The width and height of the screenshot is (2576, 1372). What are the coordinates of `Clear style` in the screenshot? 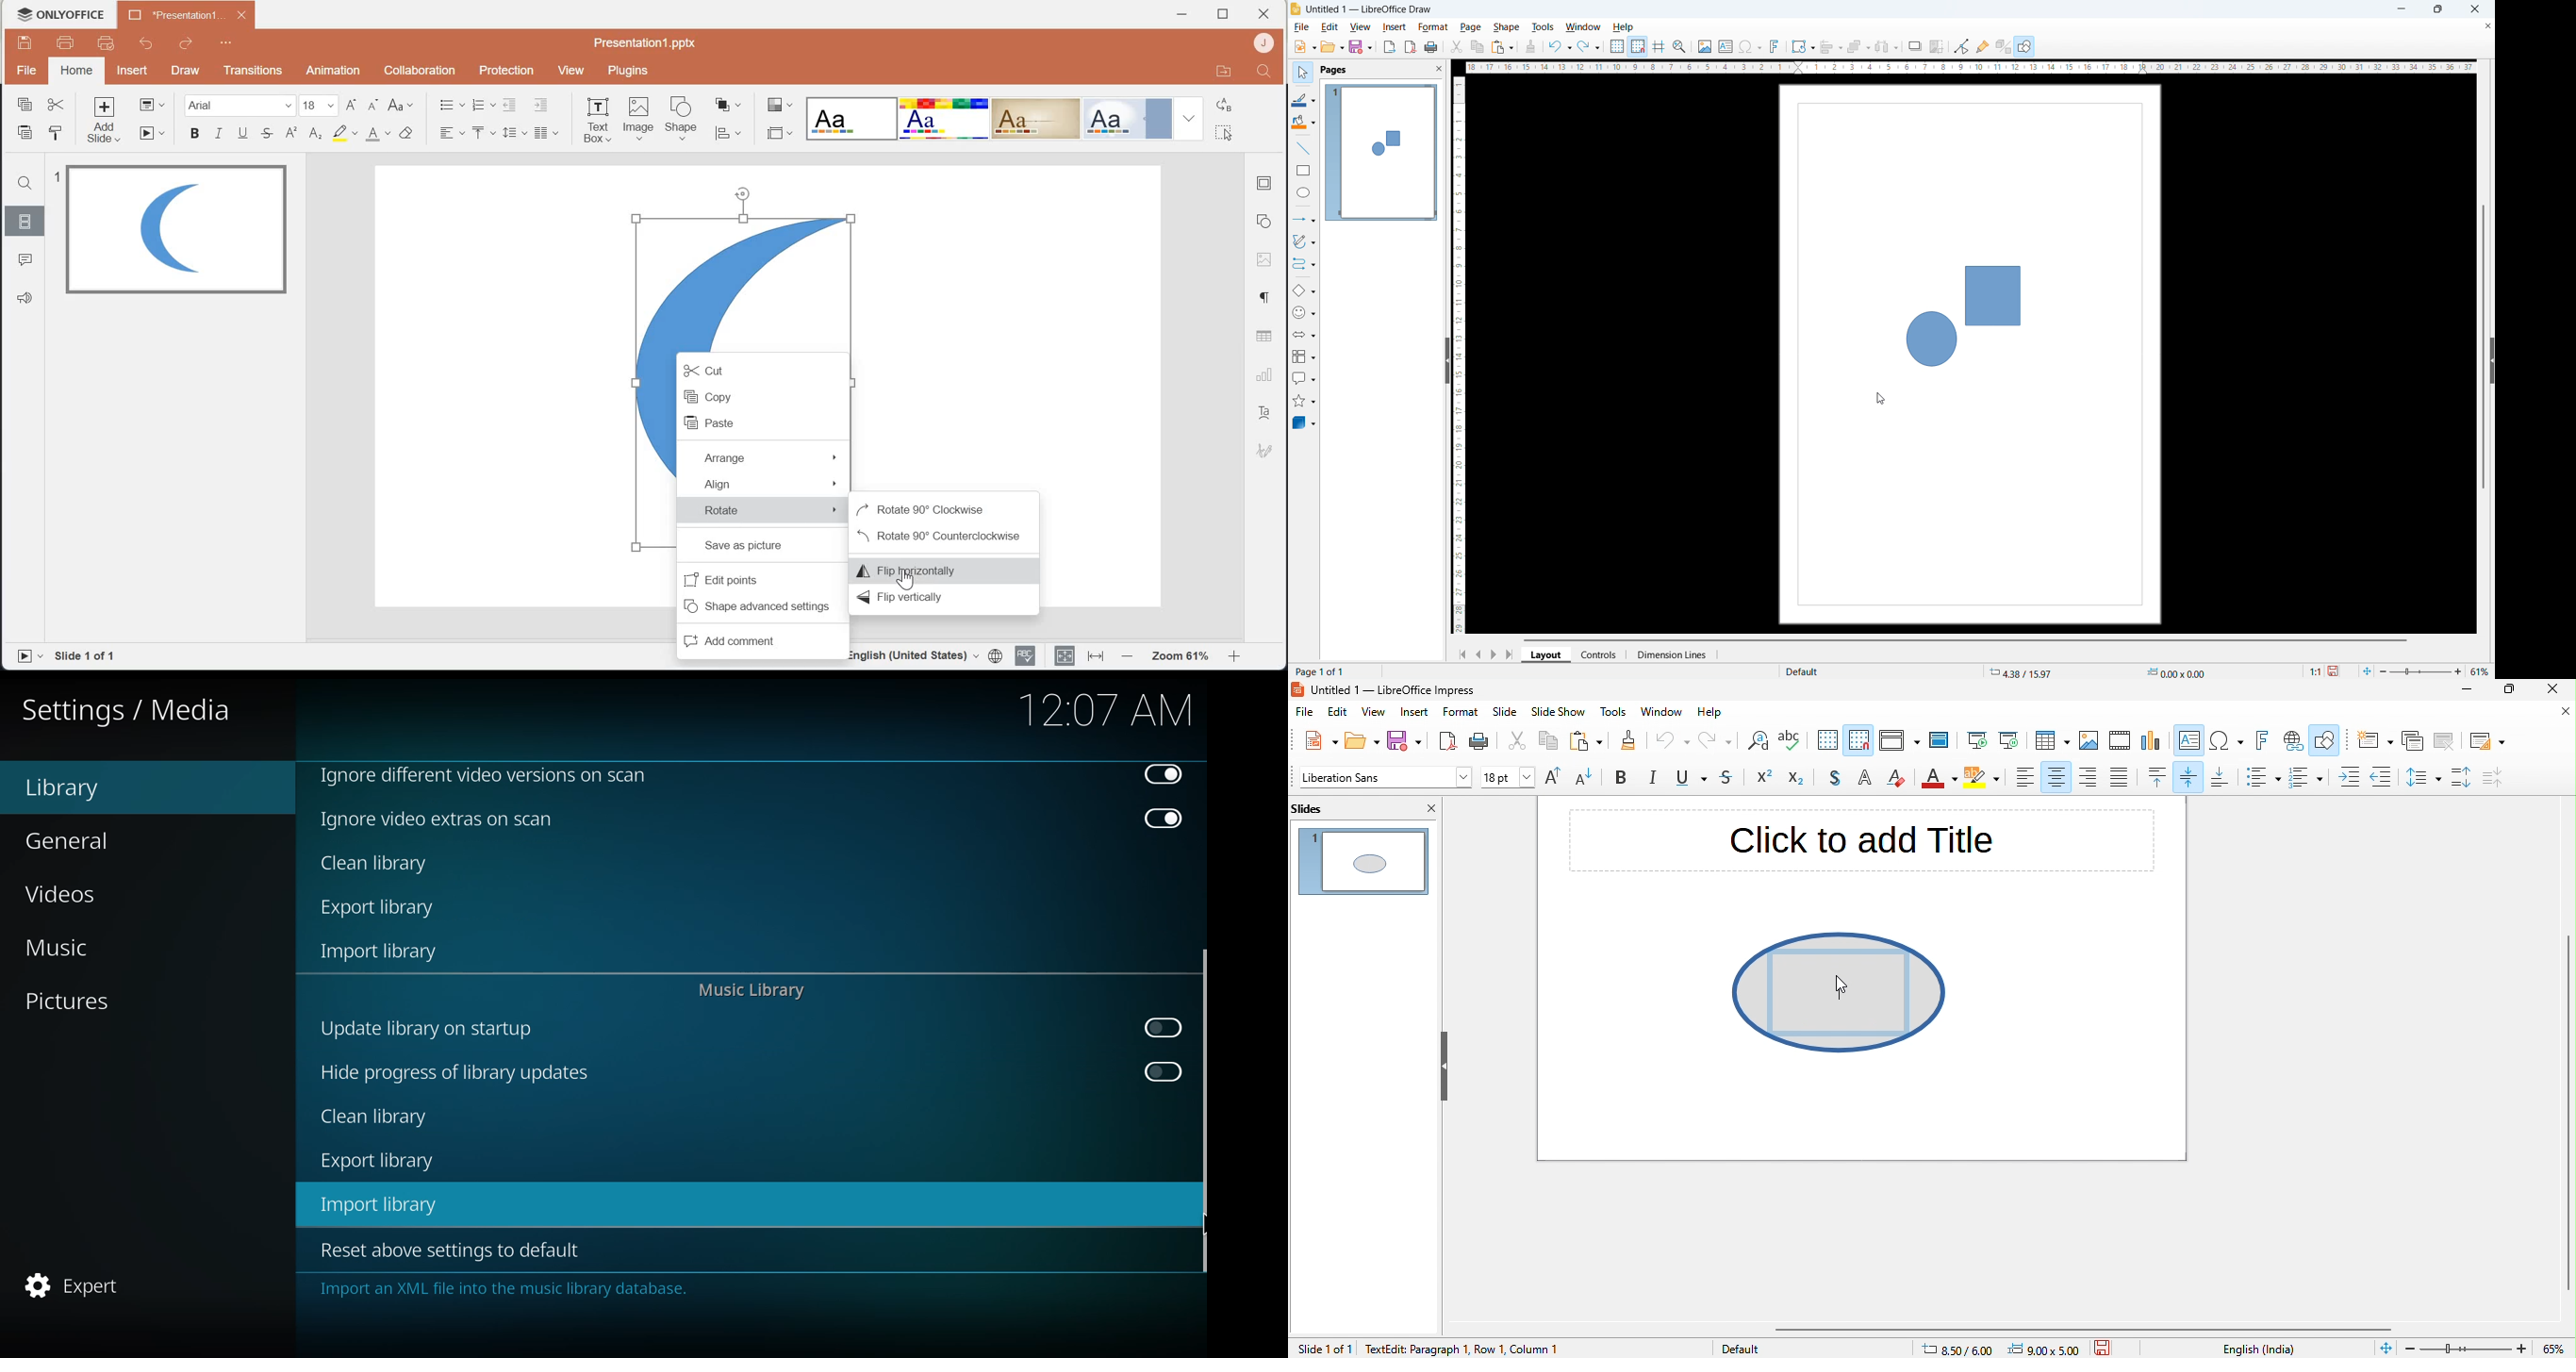 It's located at (410, 132).